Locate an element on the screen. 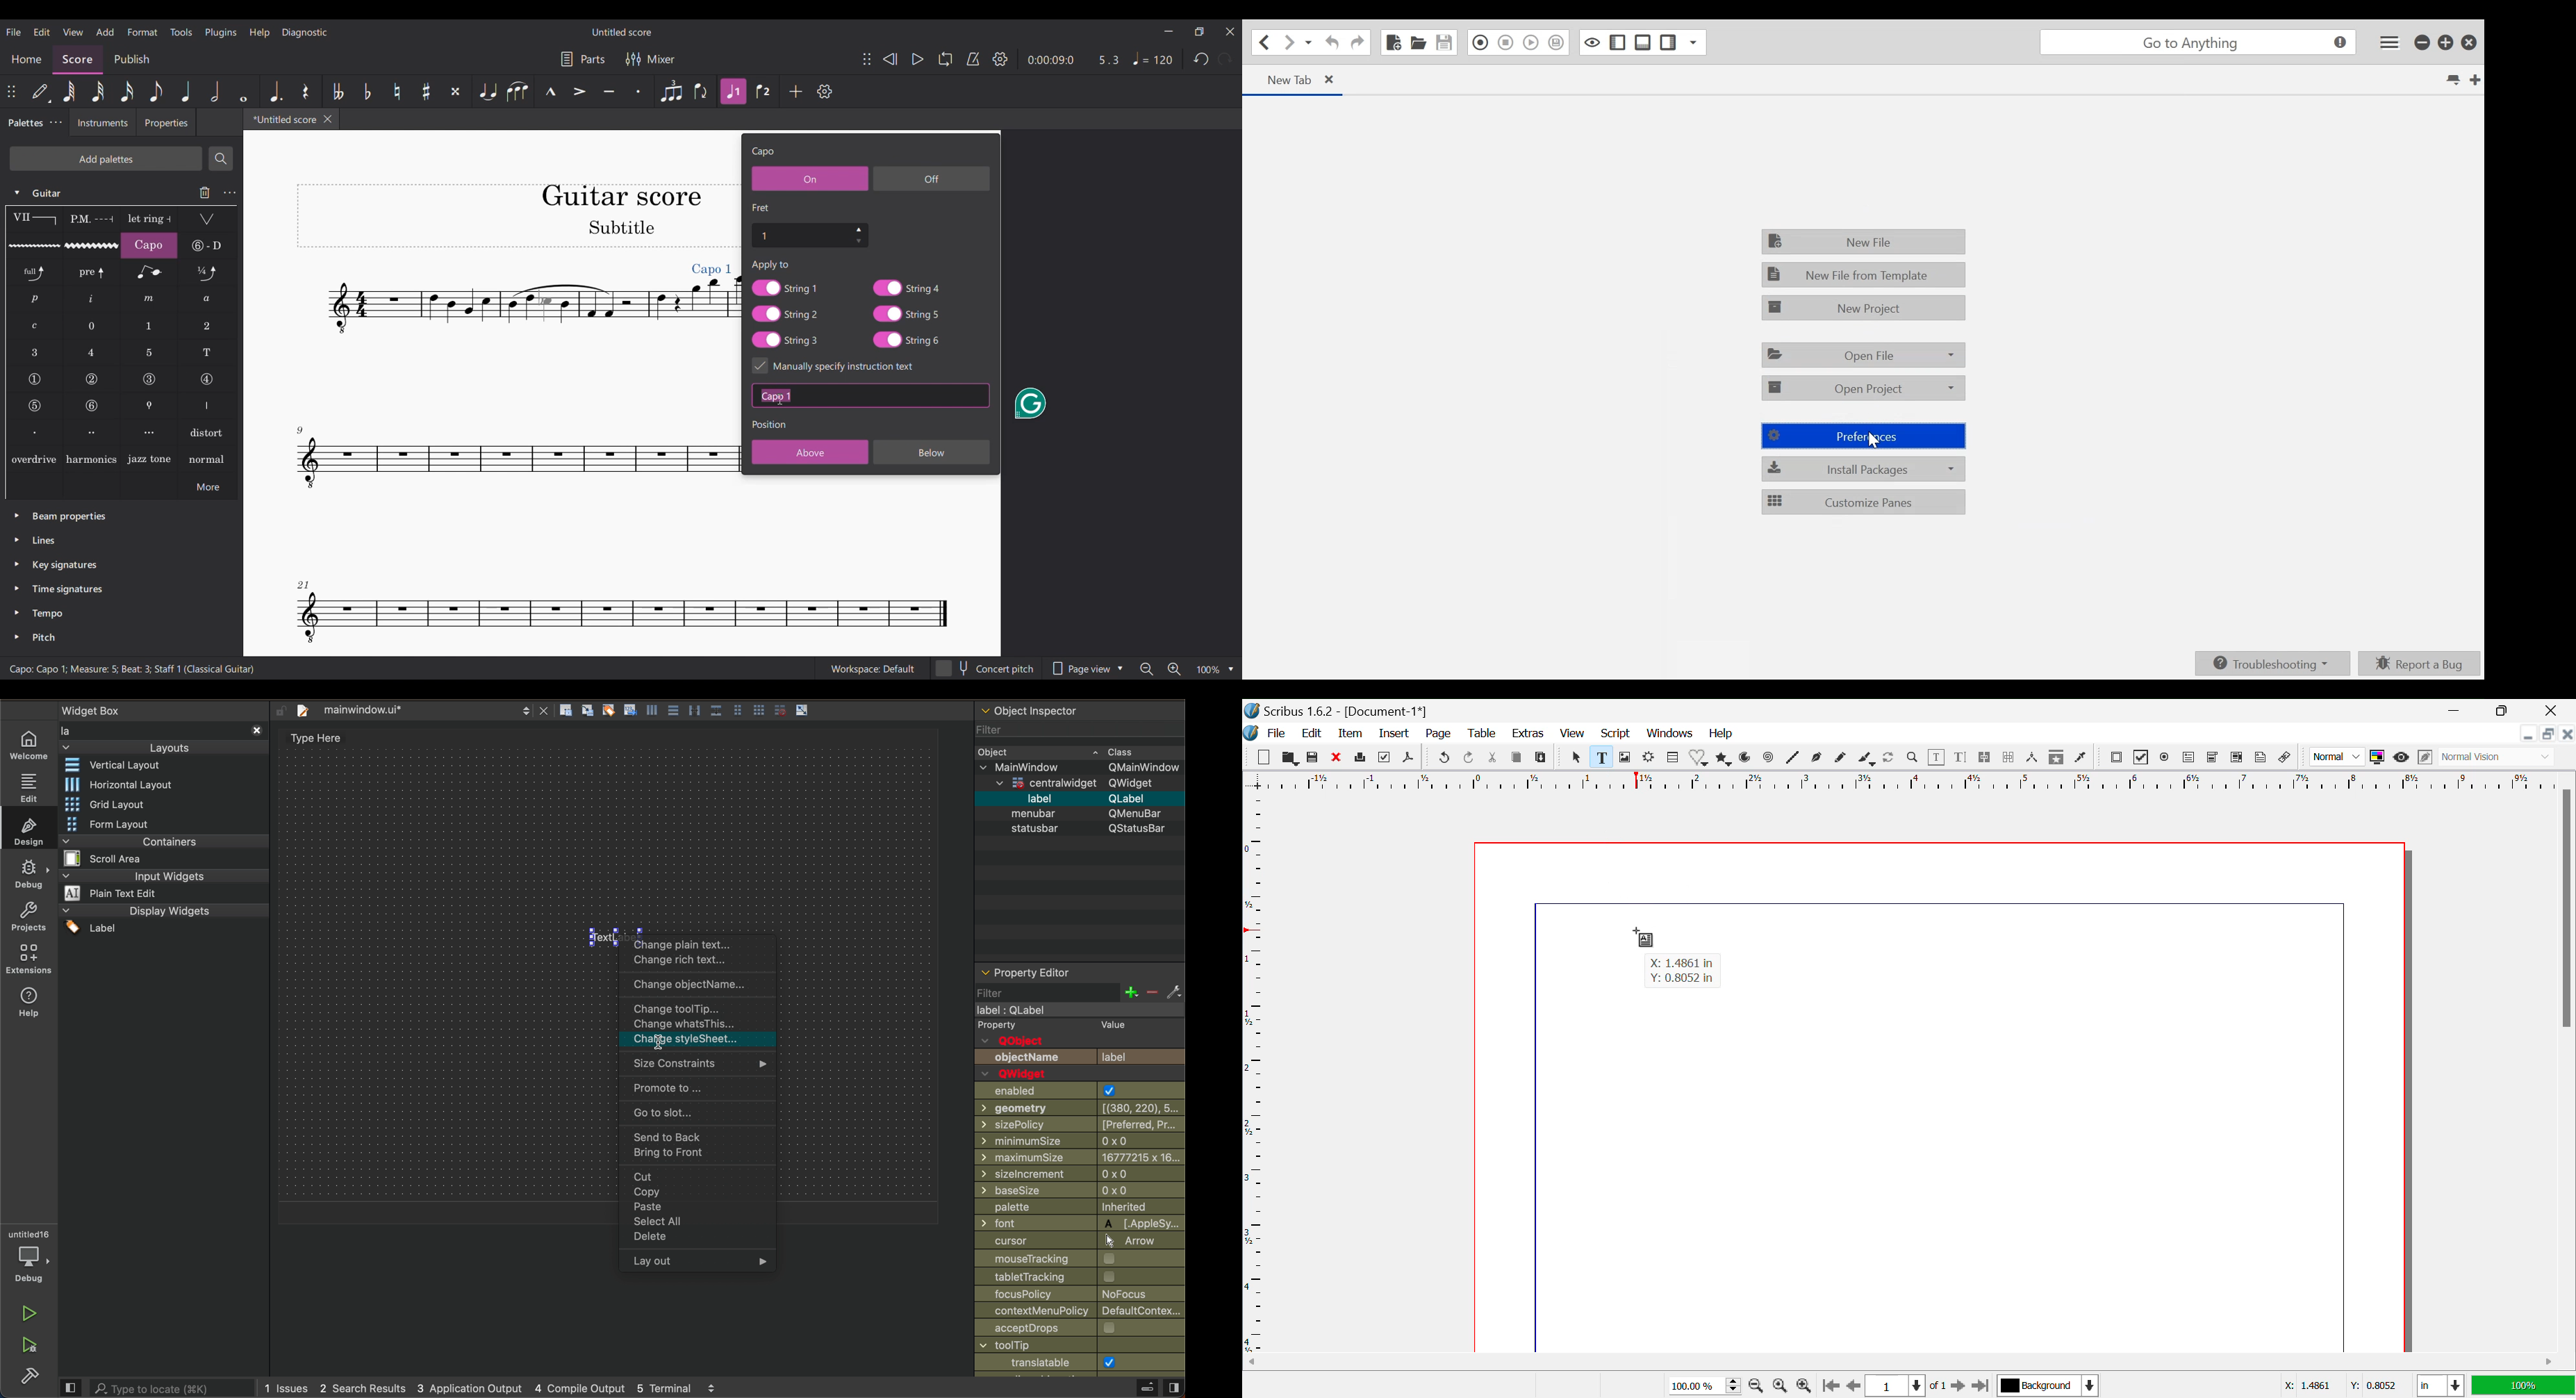  PDF checkbox is located at coordinates (2142, 757).